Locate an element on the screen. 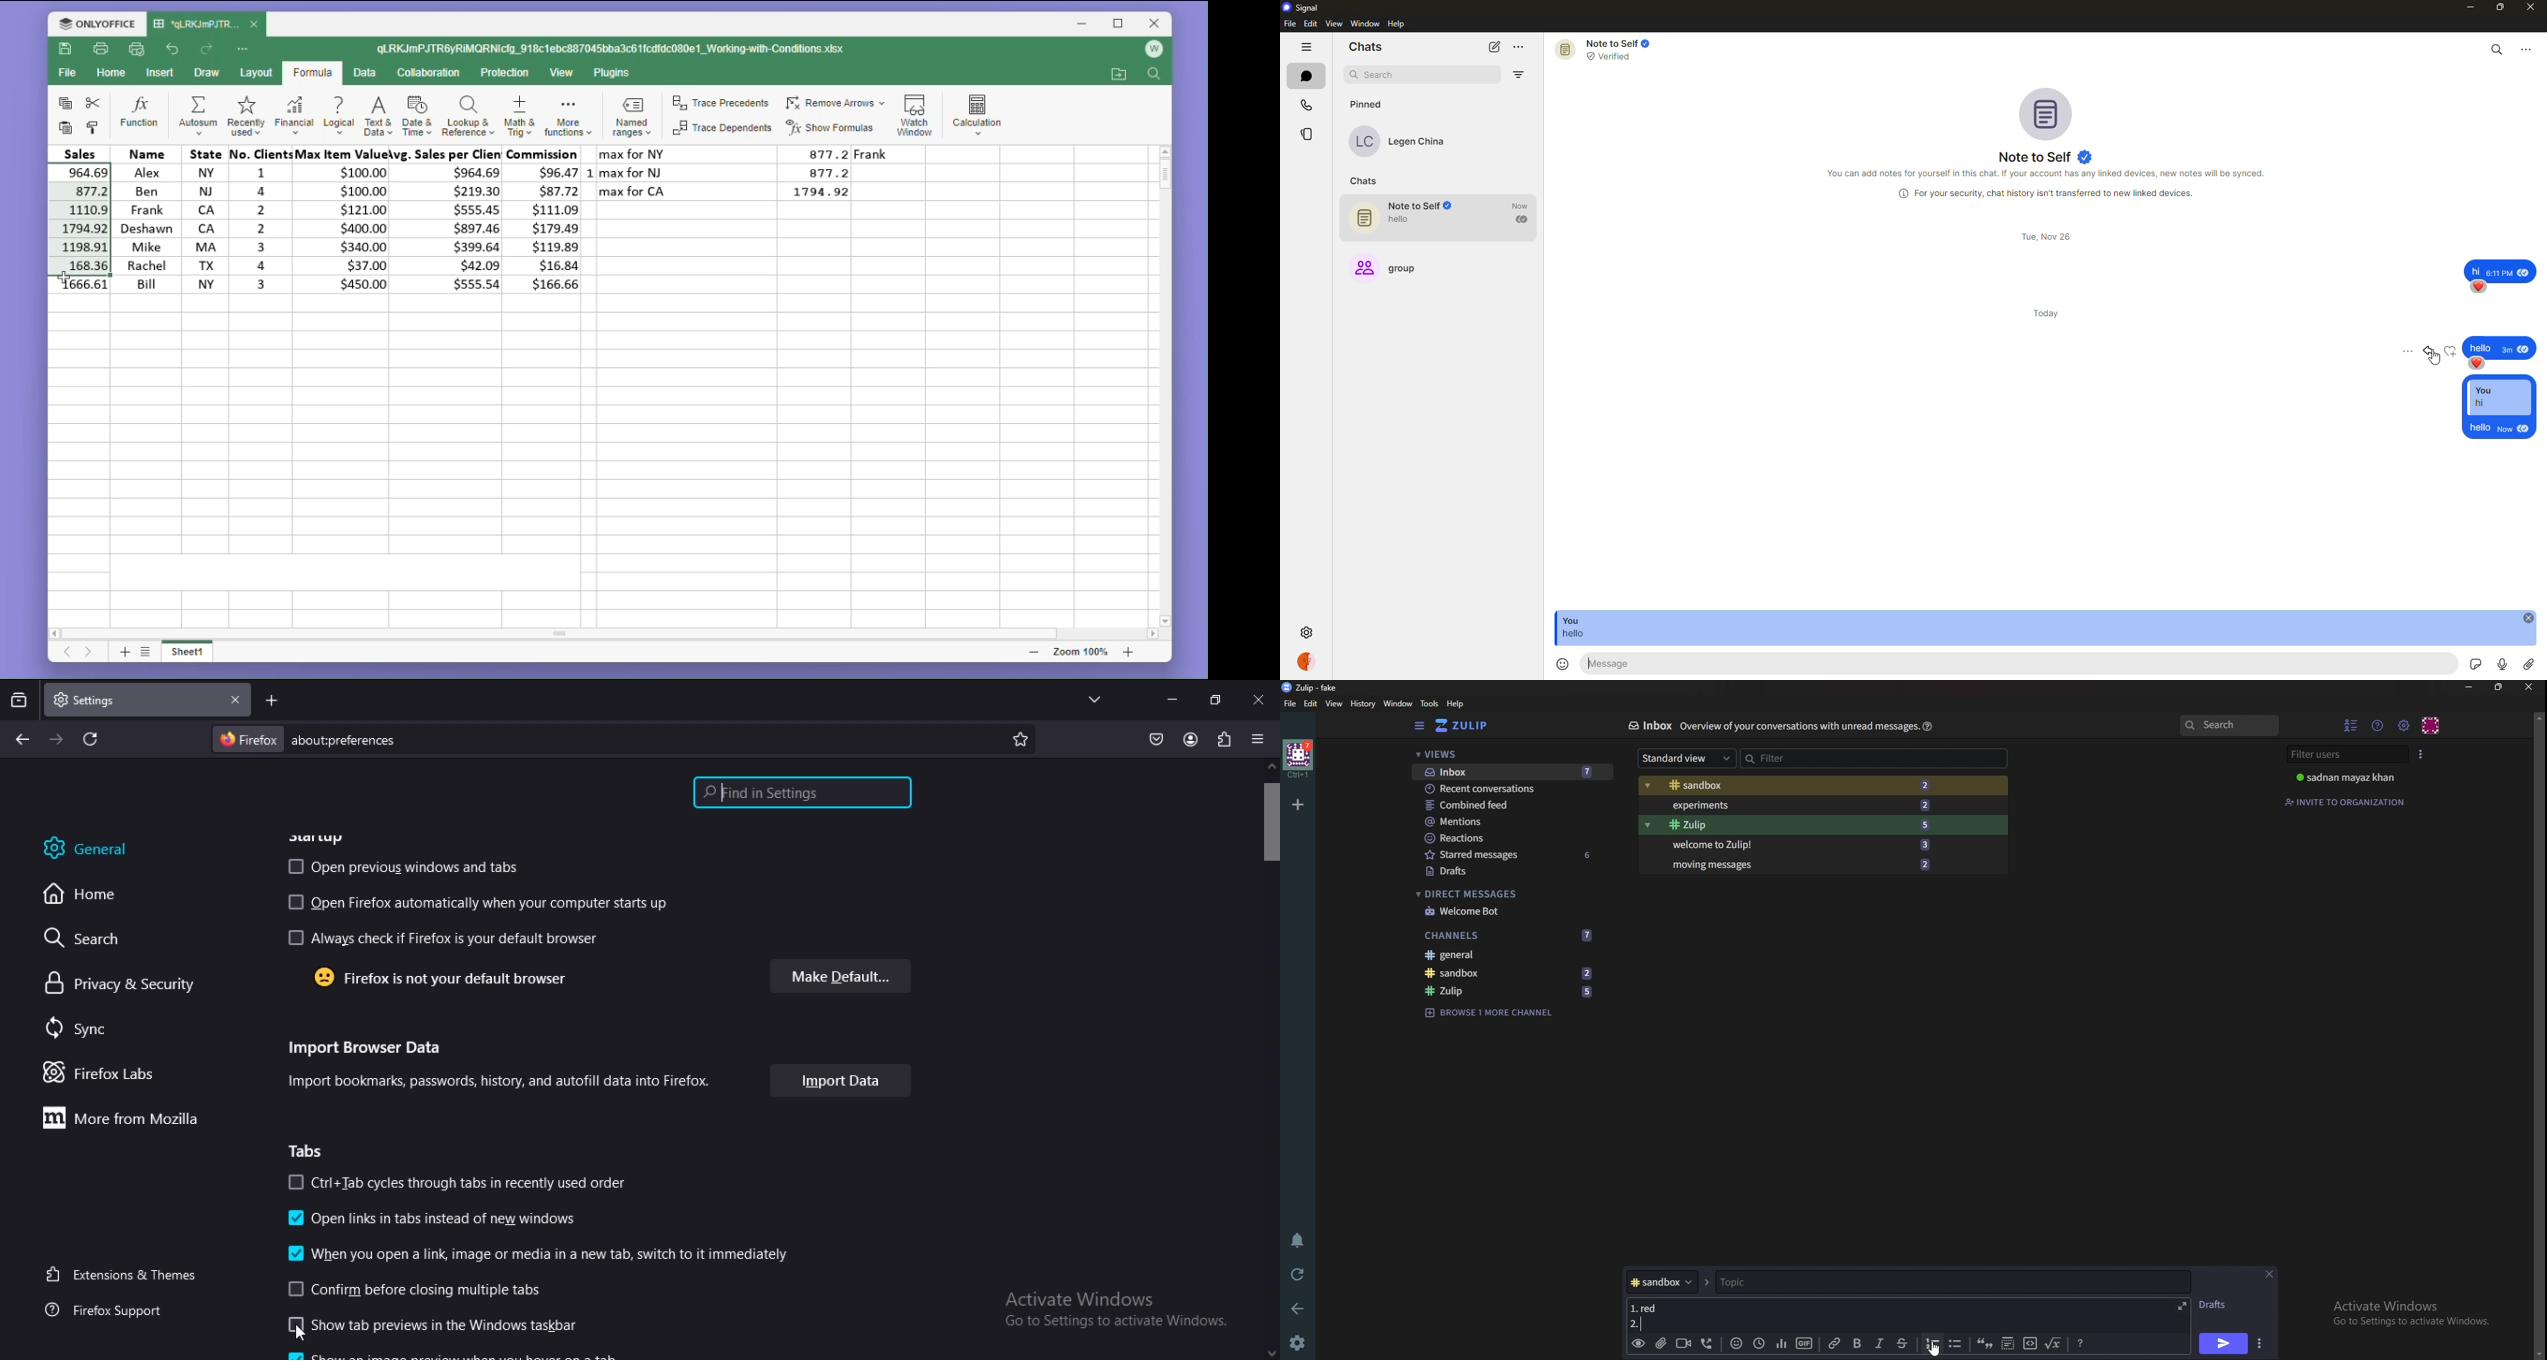  settings is located at coordinates (1308, 630).